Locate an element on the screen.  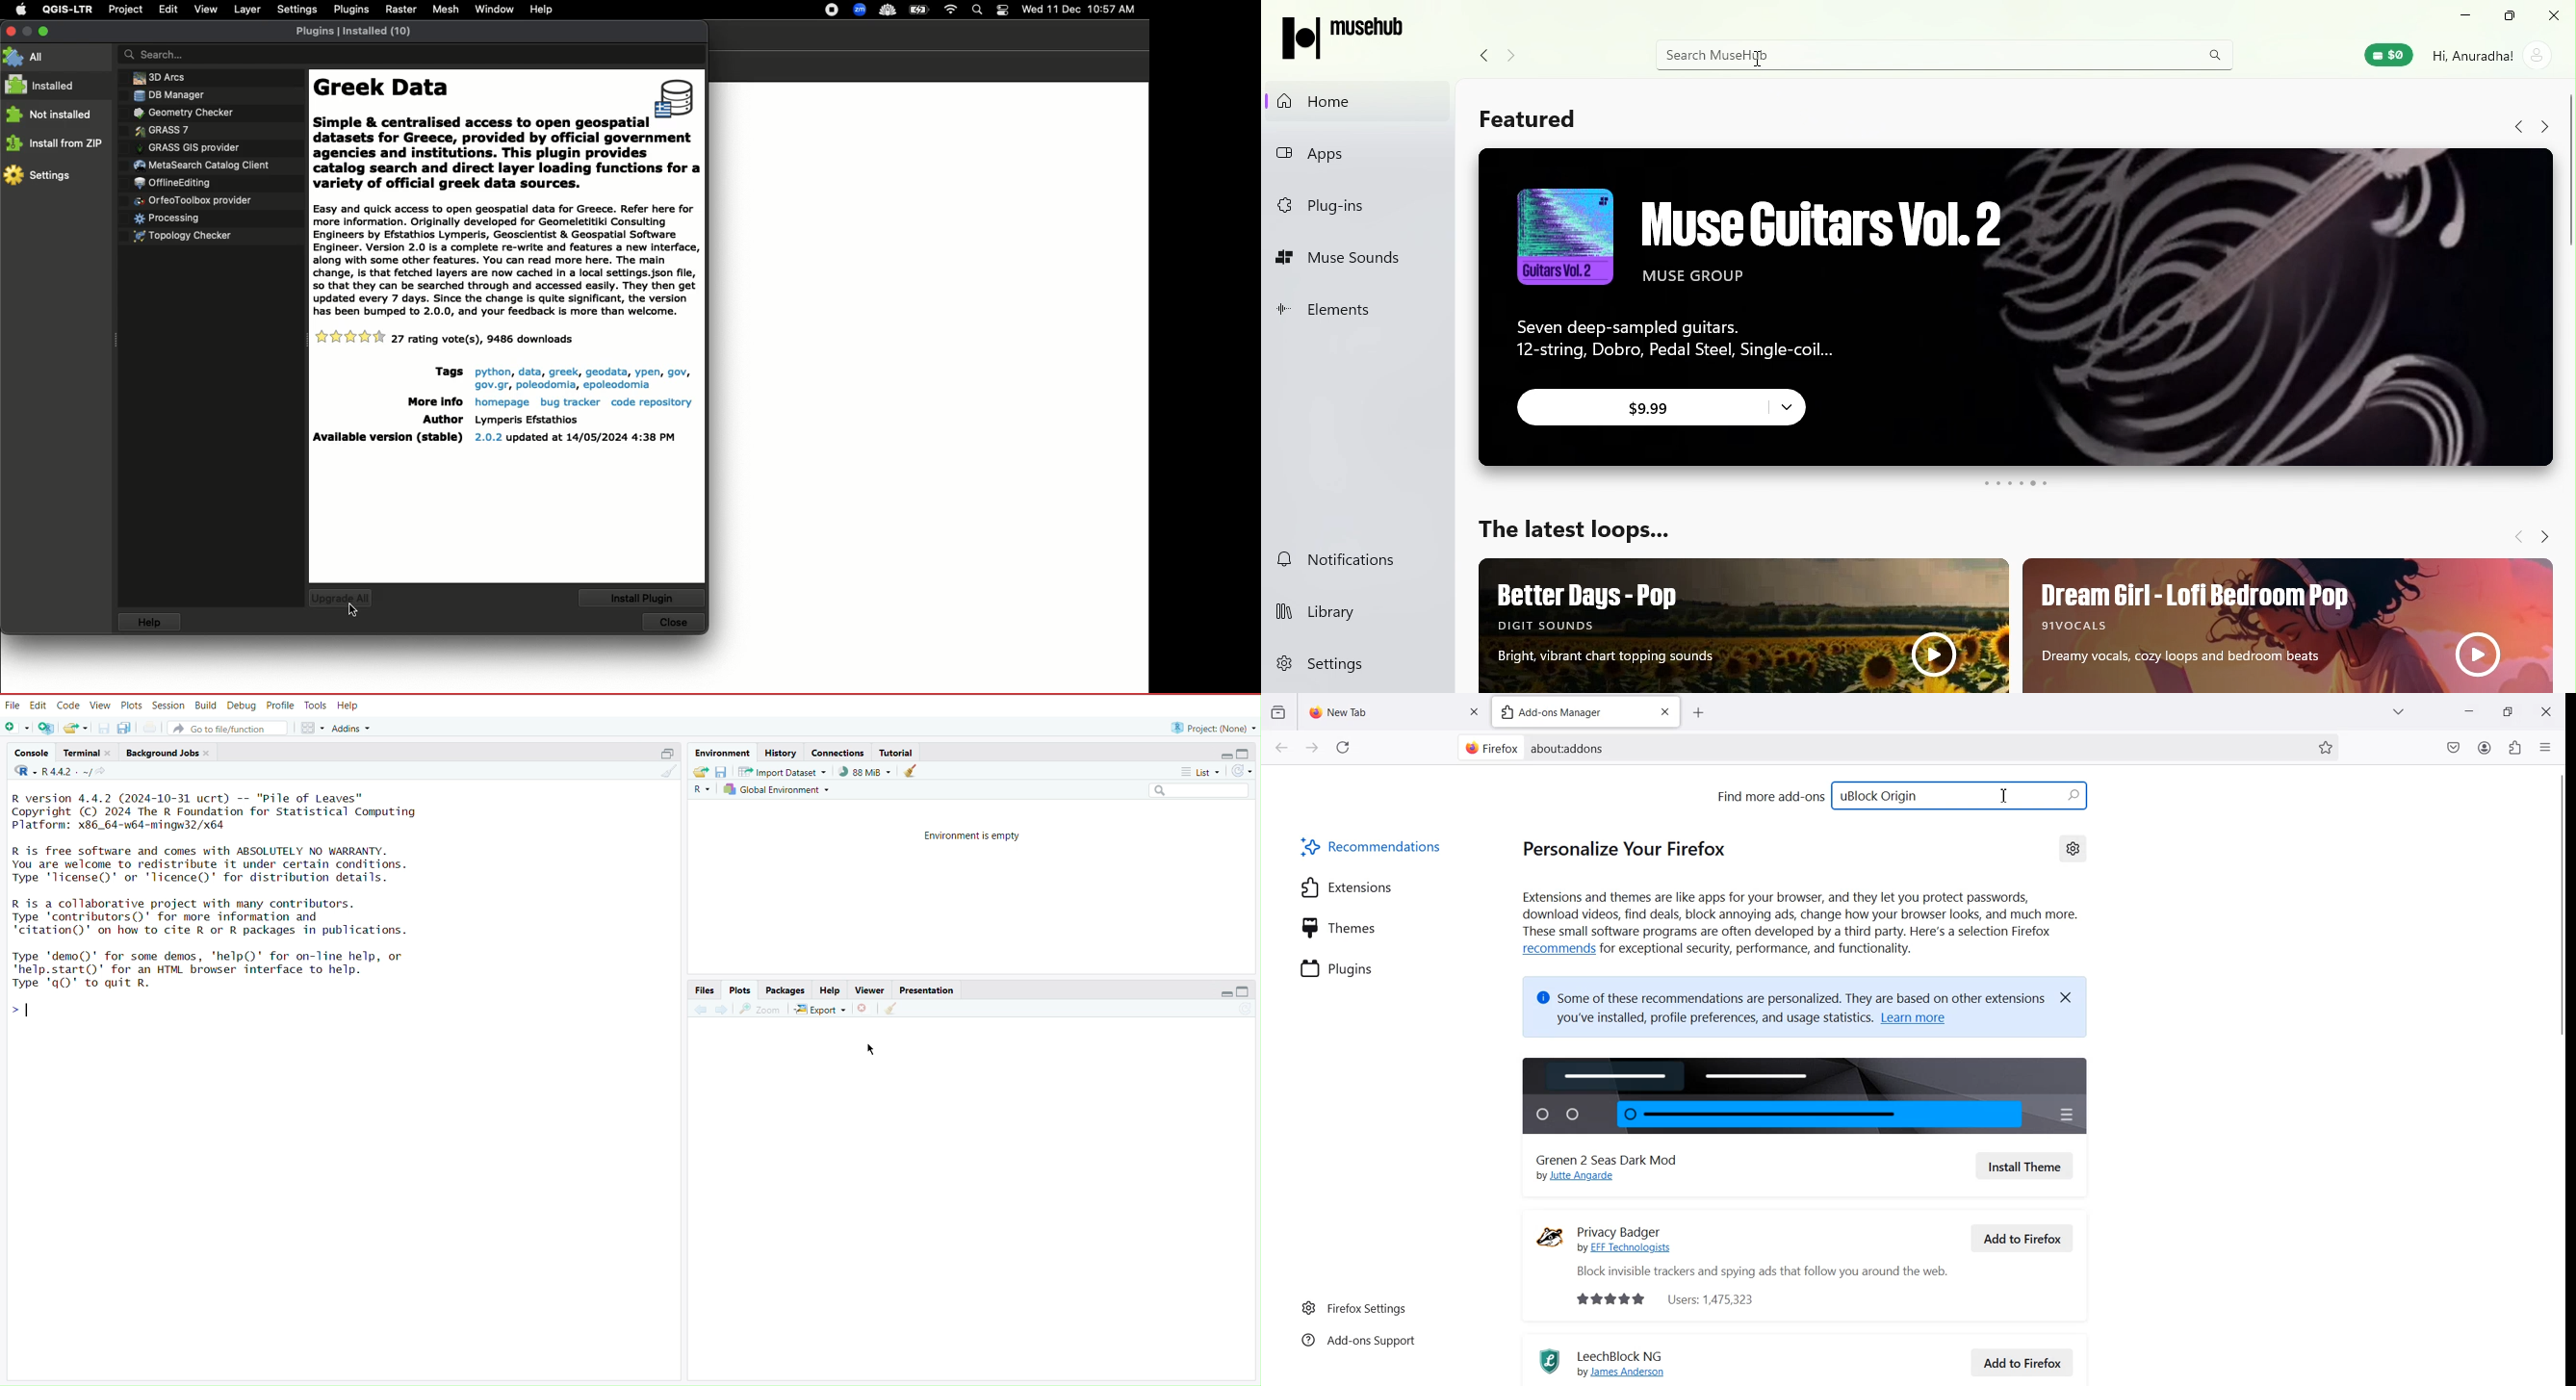
Export is located at coordinates (821, 1007).